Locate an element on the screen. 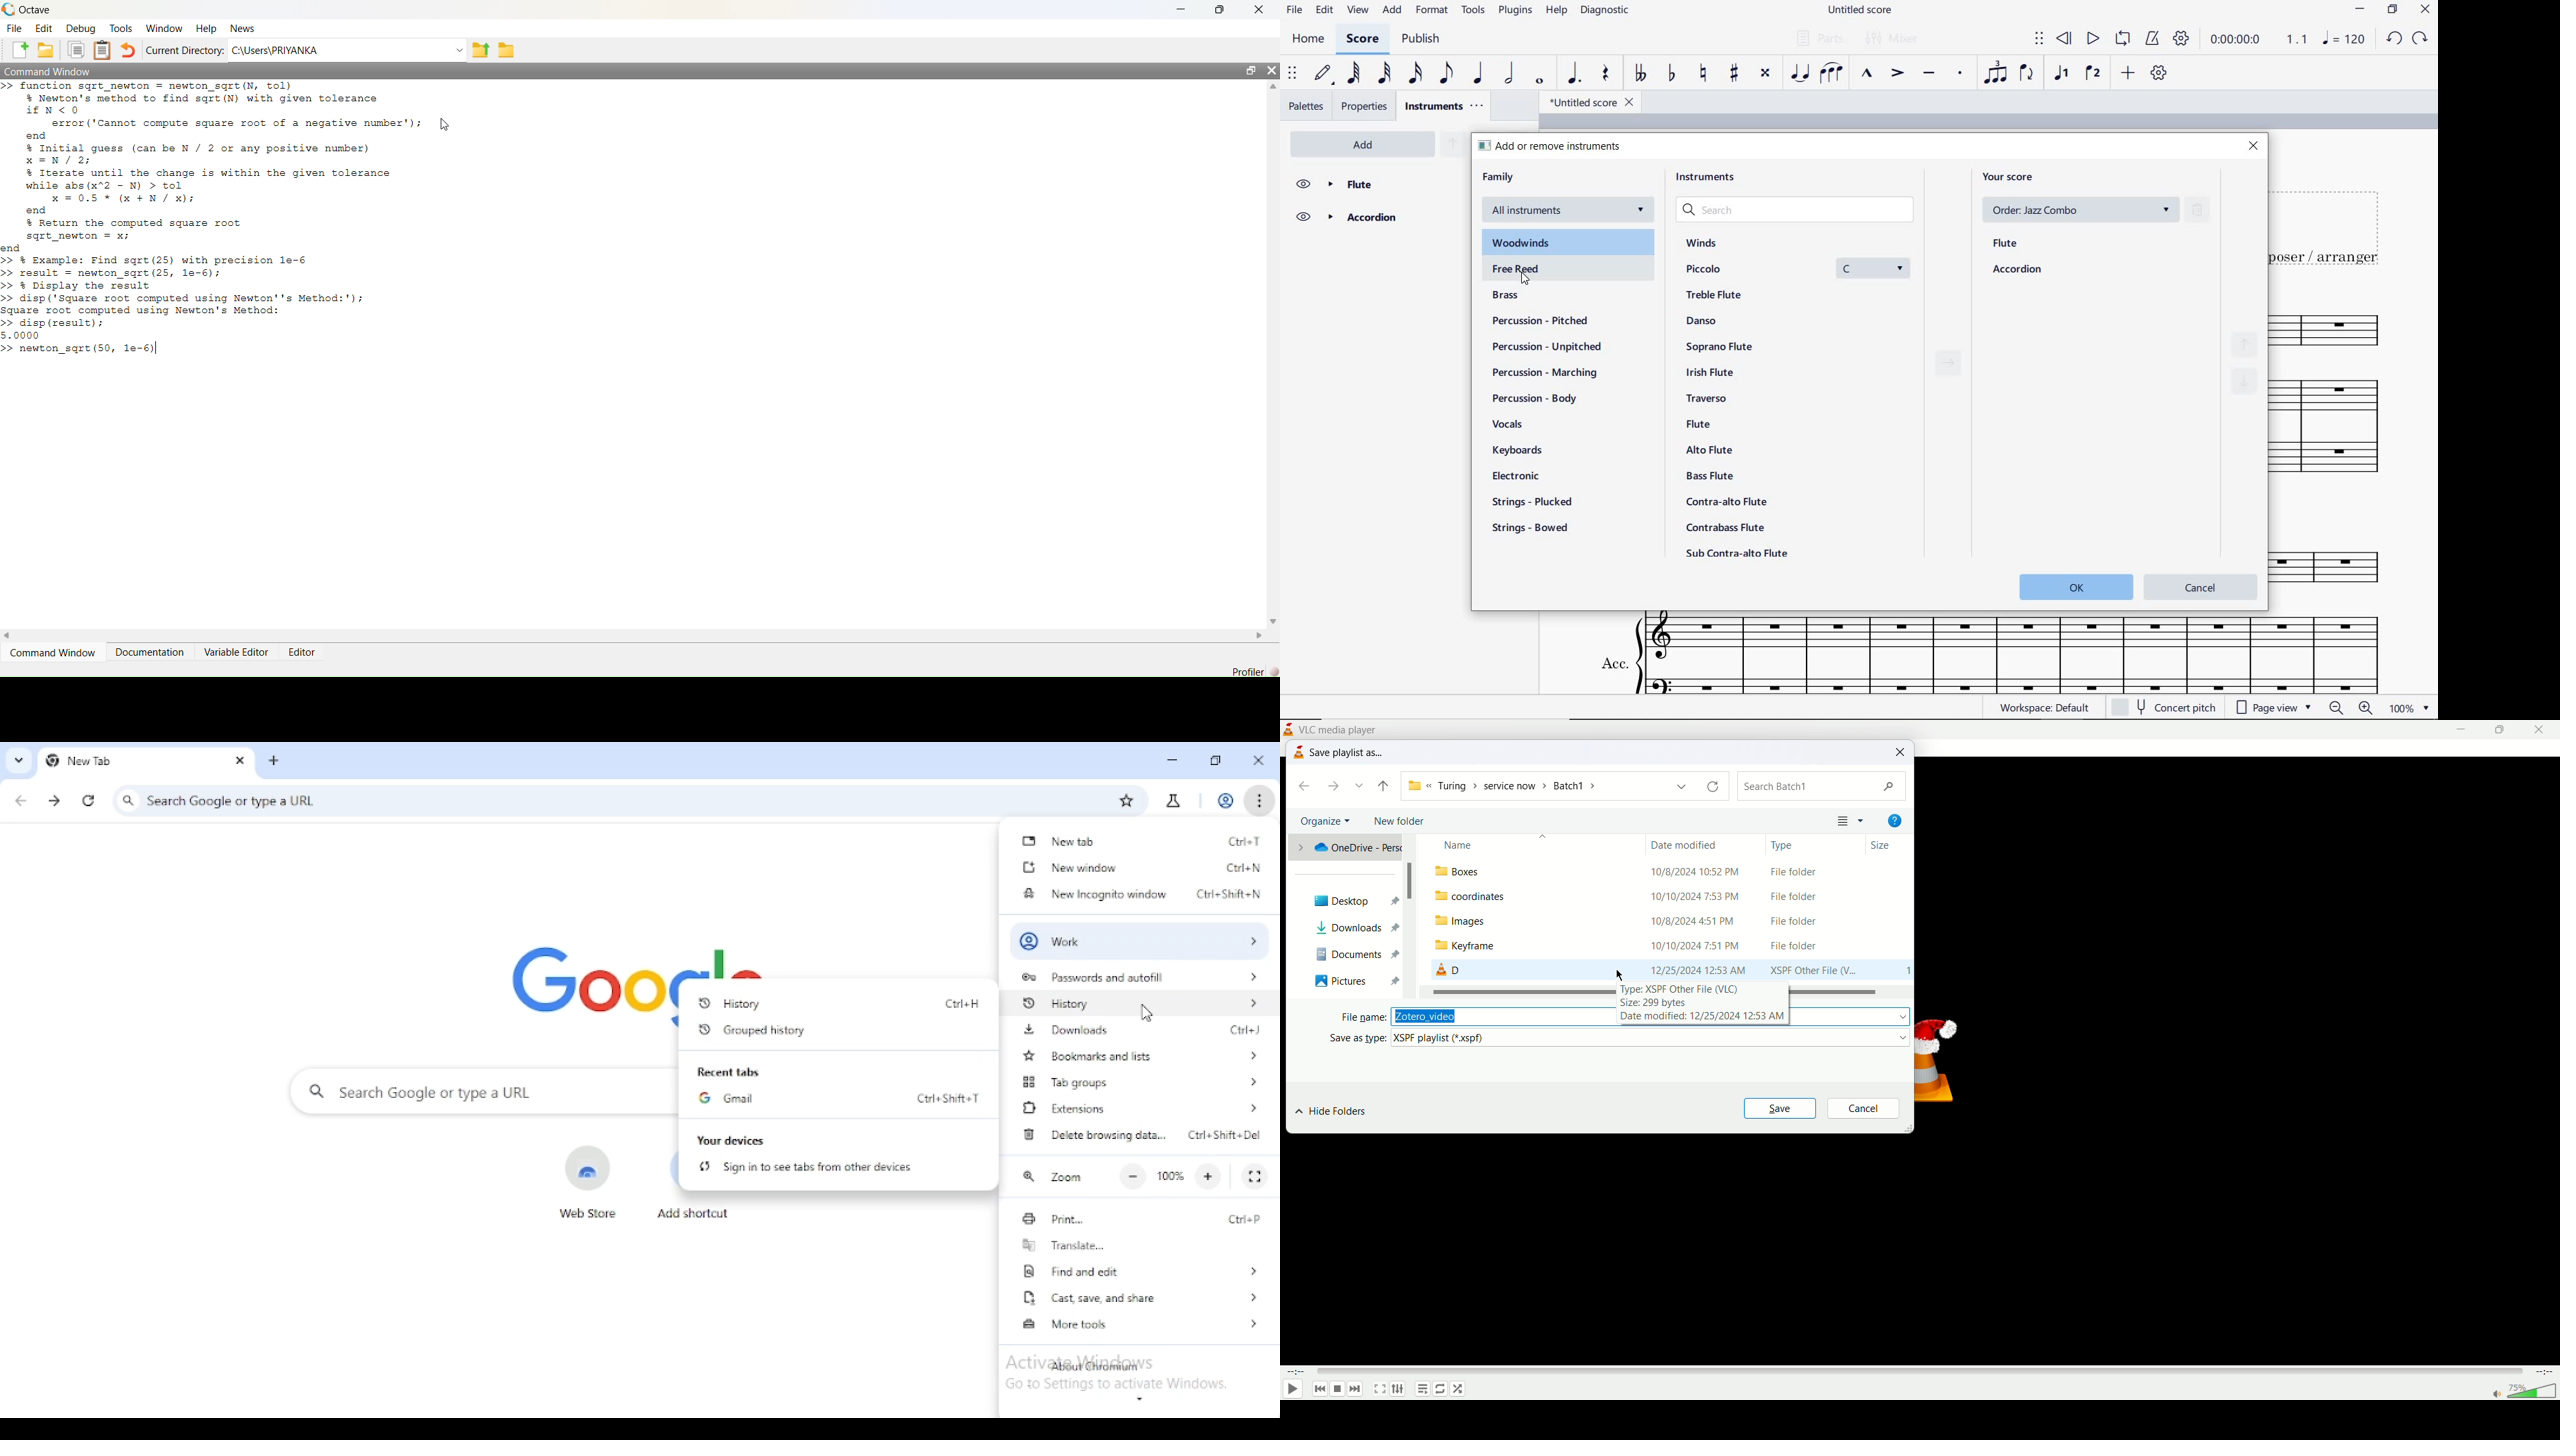 The image size is (2576, 1456). HOME is located at coordinates (1308, 41).